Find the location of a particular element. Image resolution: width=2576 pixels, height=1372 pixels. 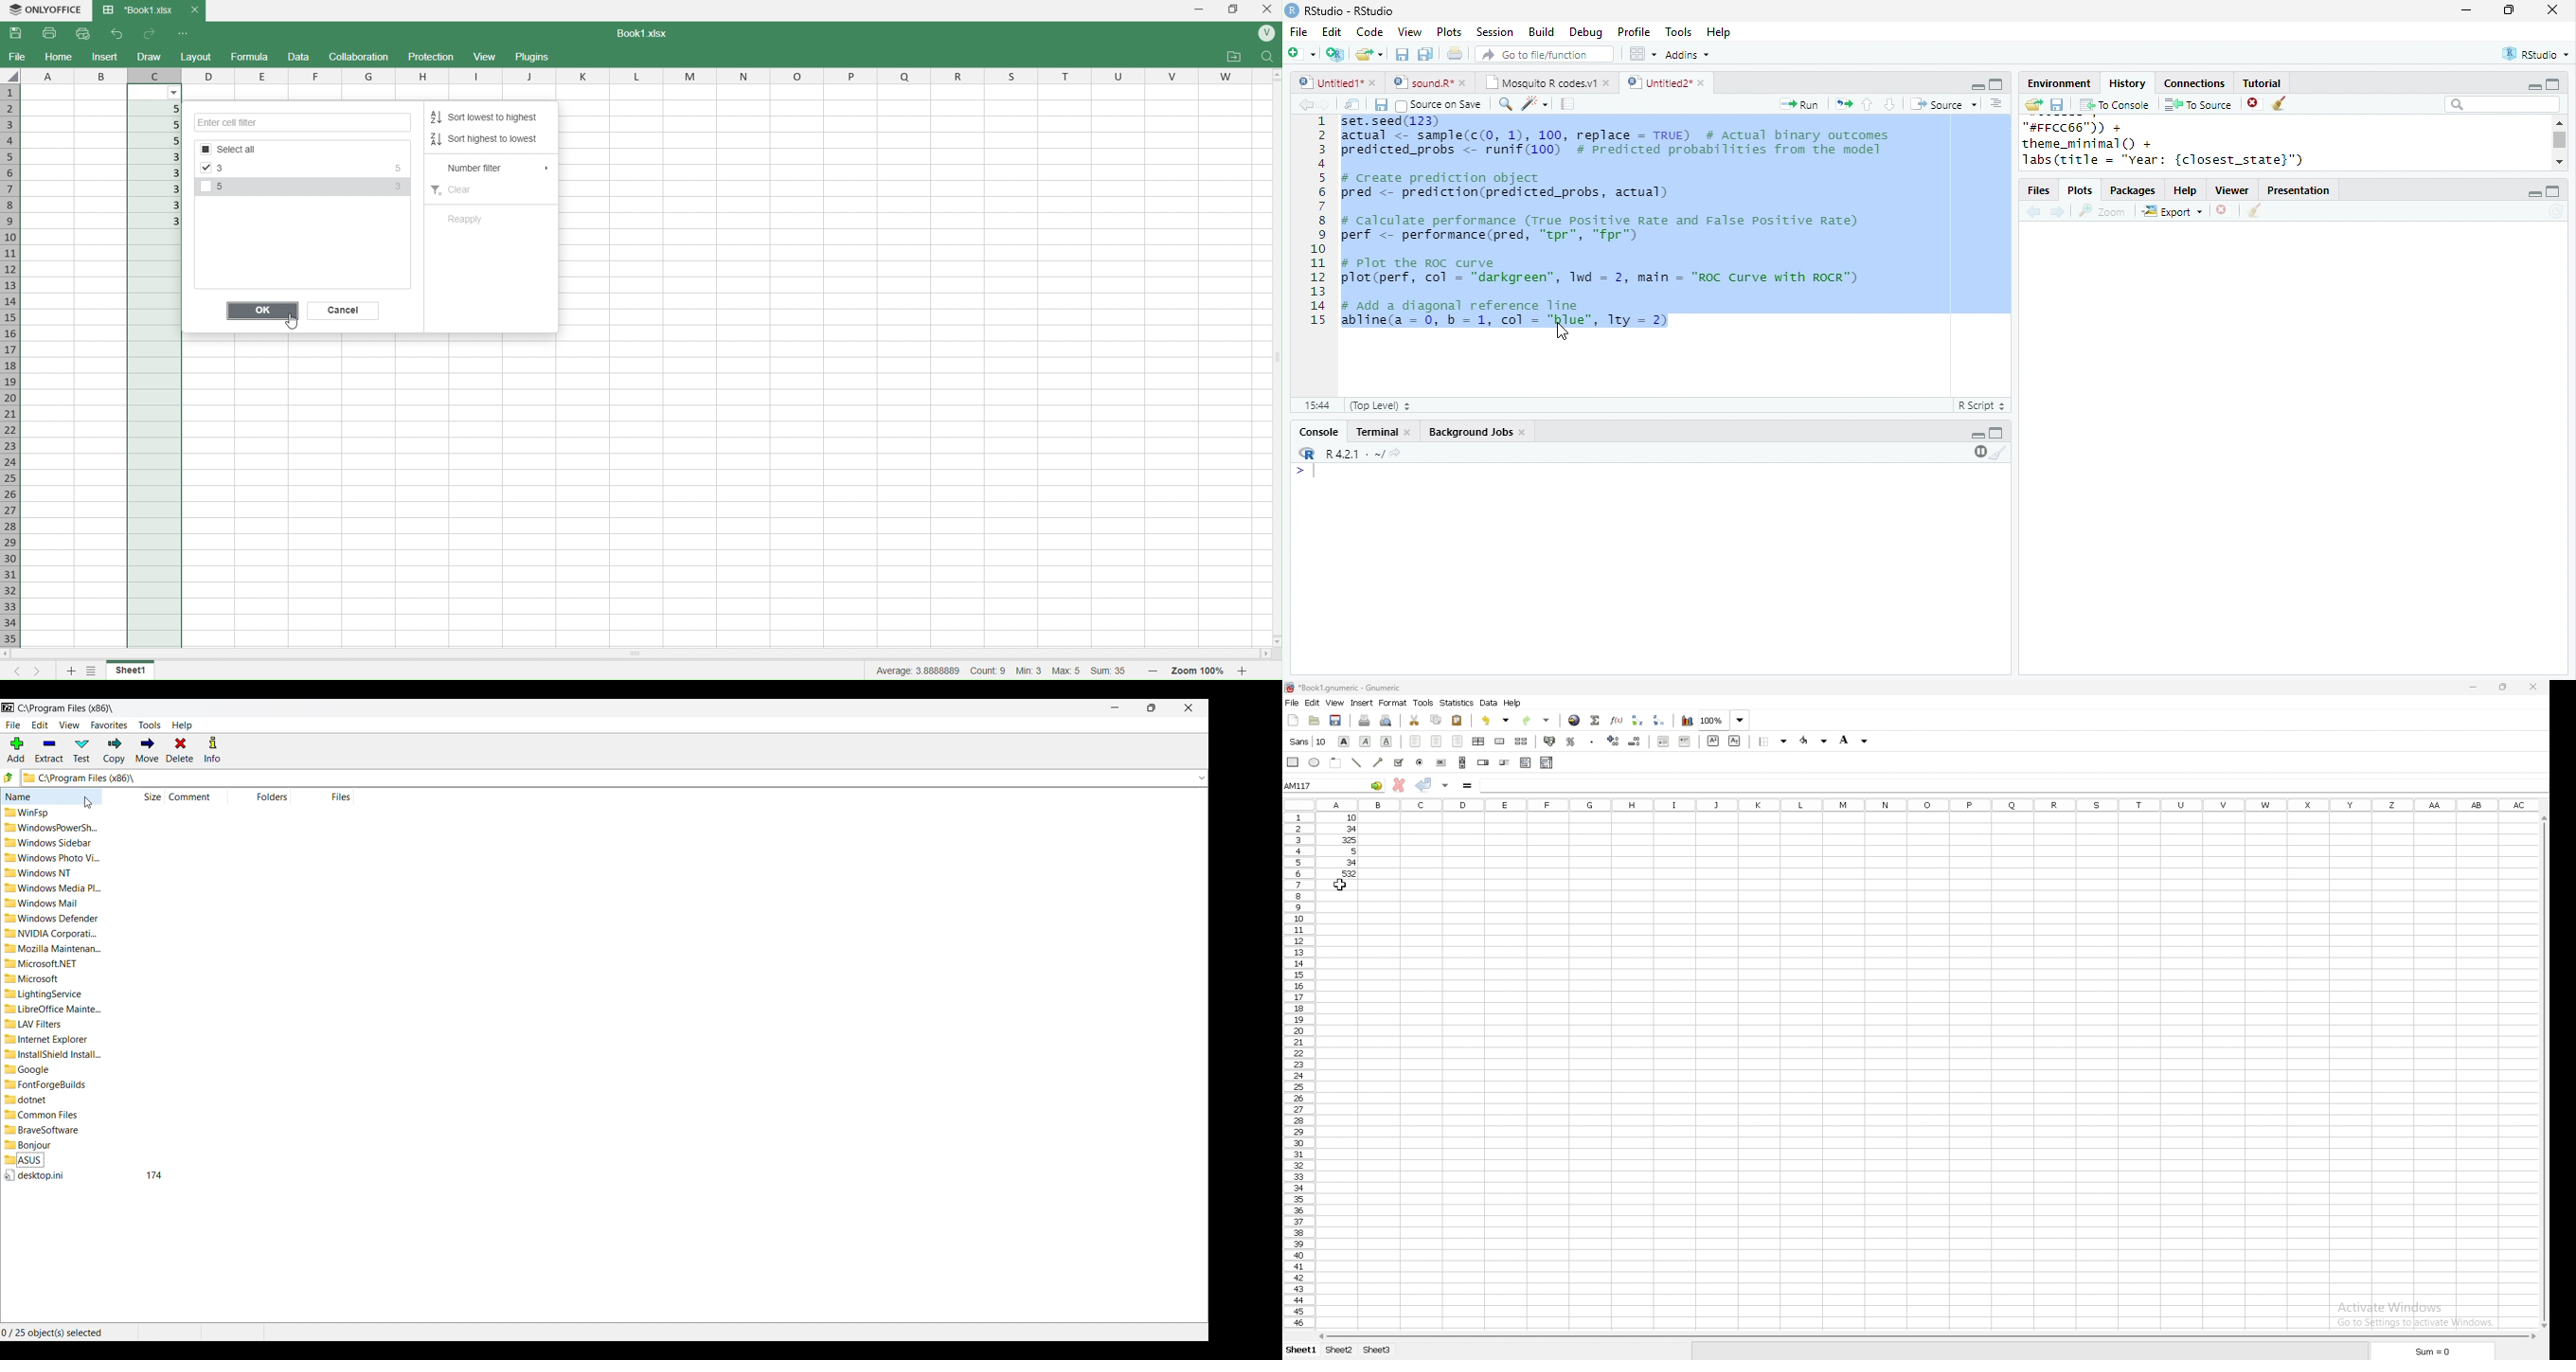

Build is located at coordinates (1541, 32).